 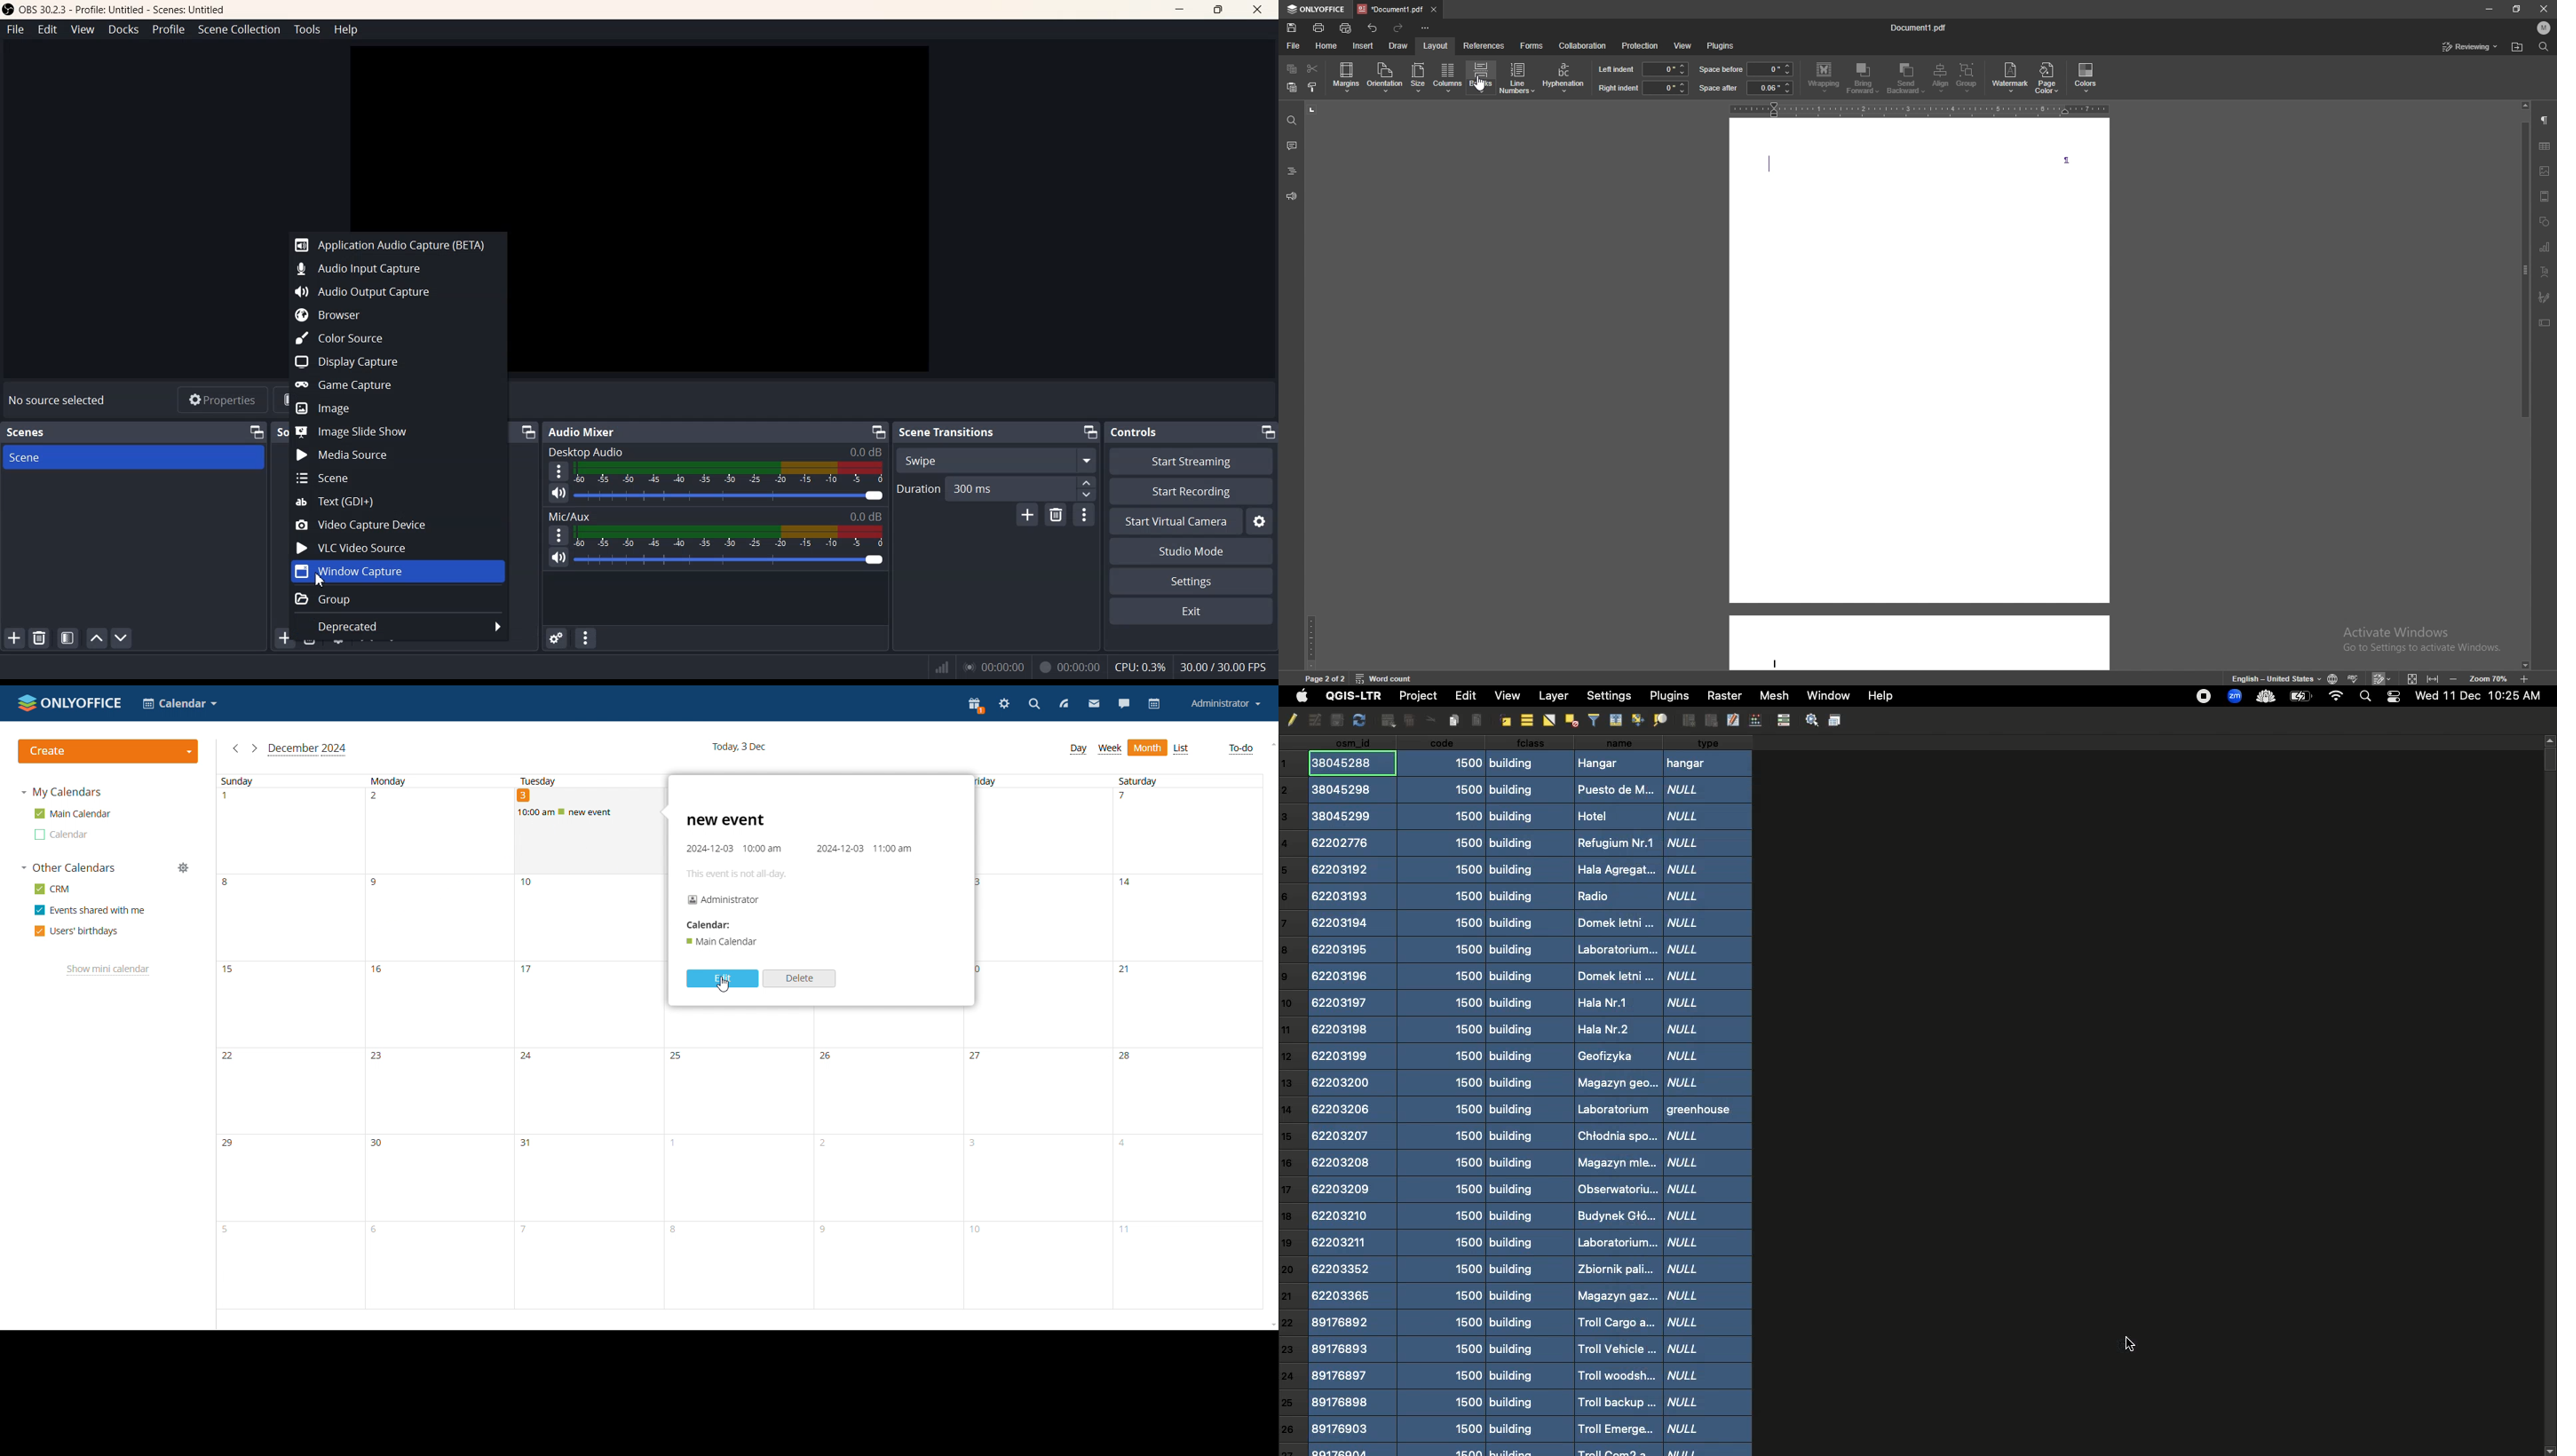 I want to click on Add configuration transition, so click(x=1027, y=515).